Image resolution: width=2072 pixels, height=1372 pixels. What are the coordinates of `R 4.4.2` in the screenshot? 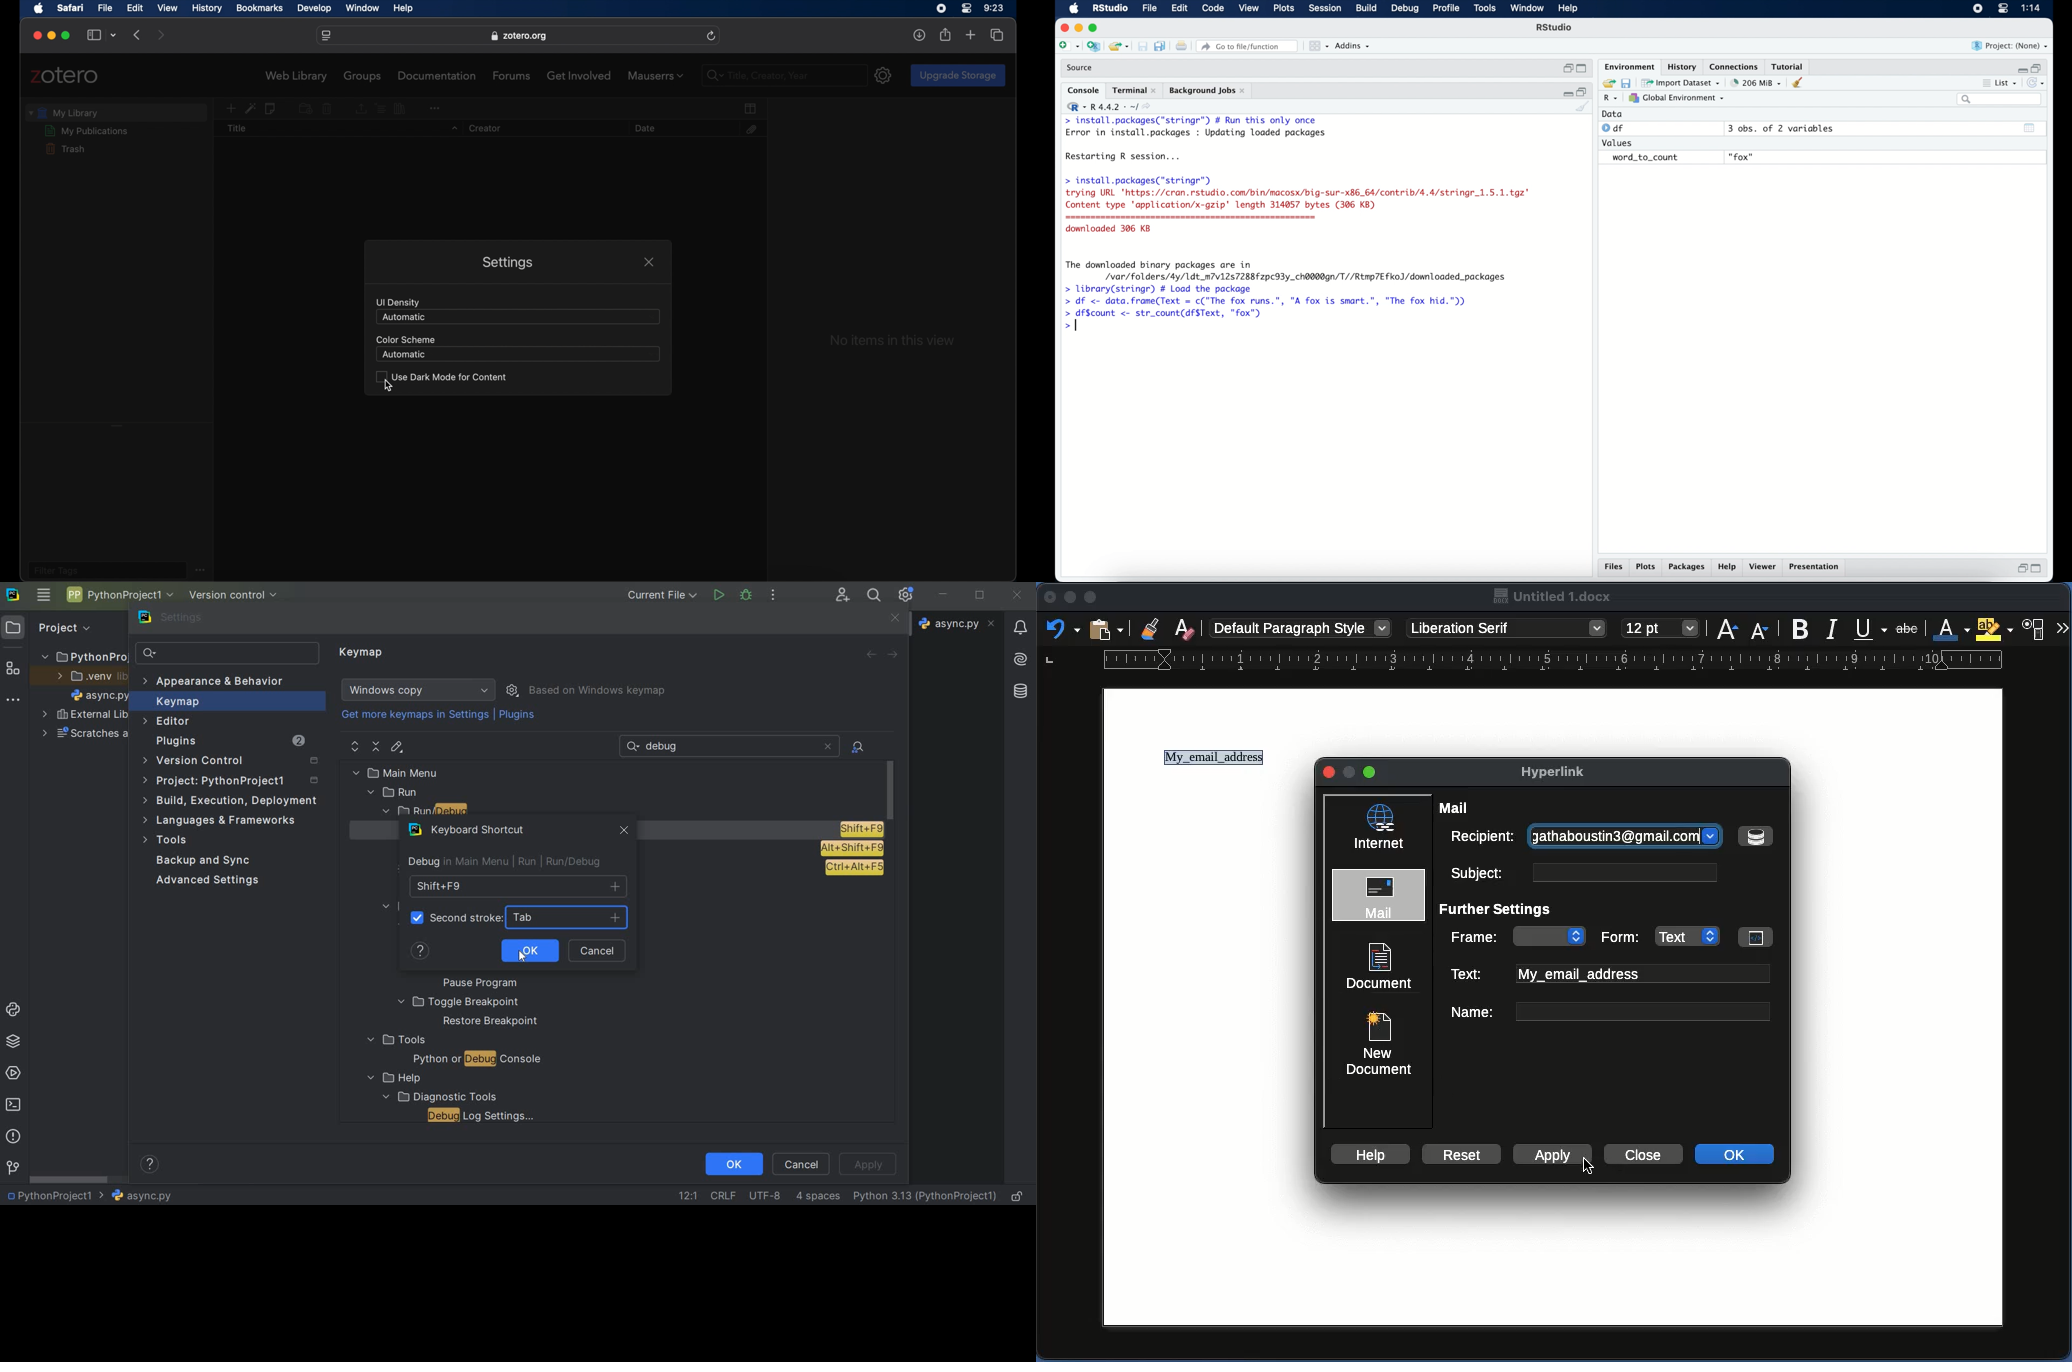 It's located at (1108, 107).